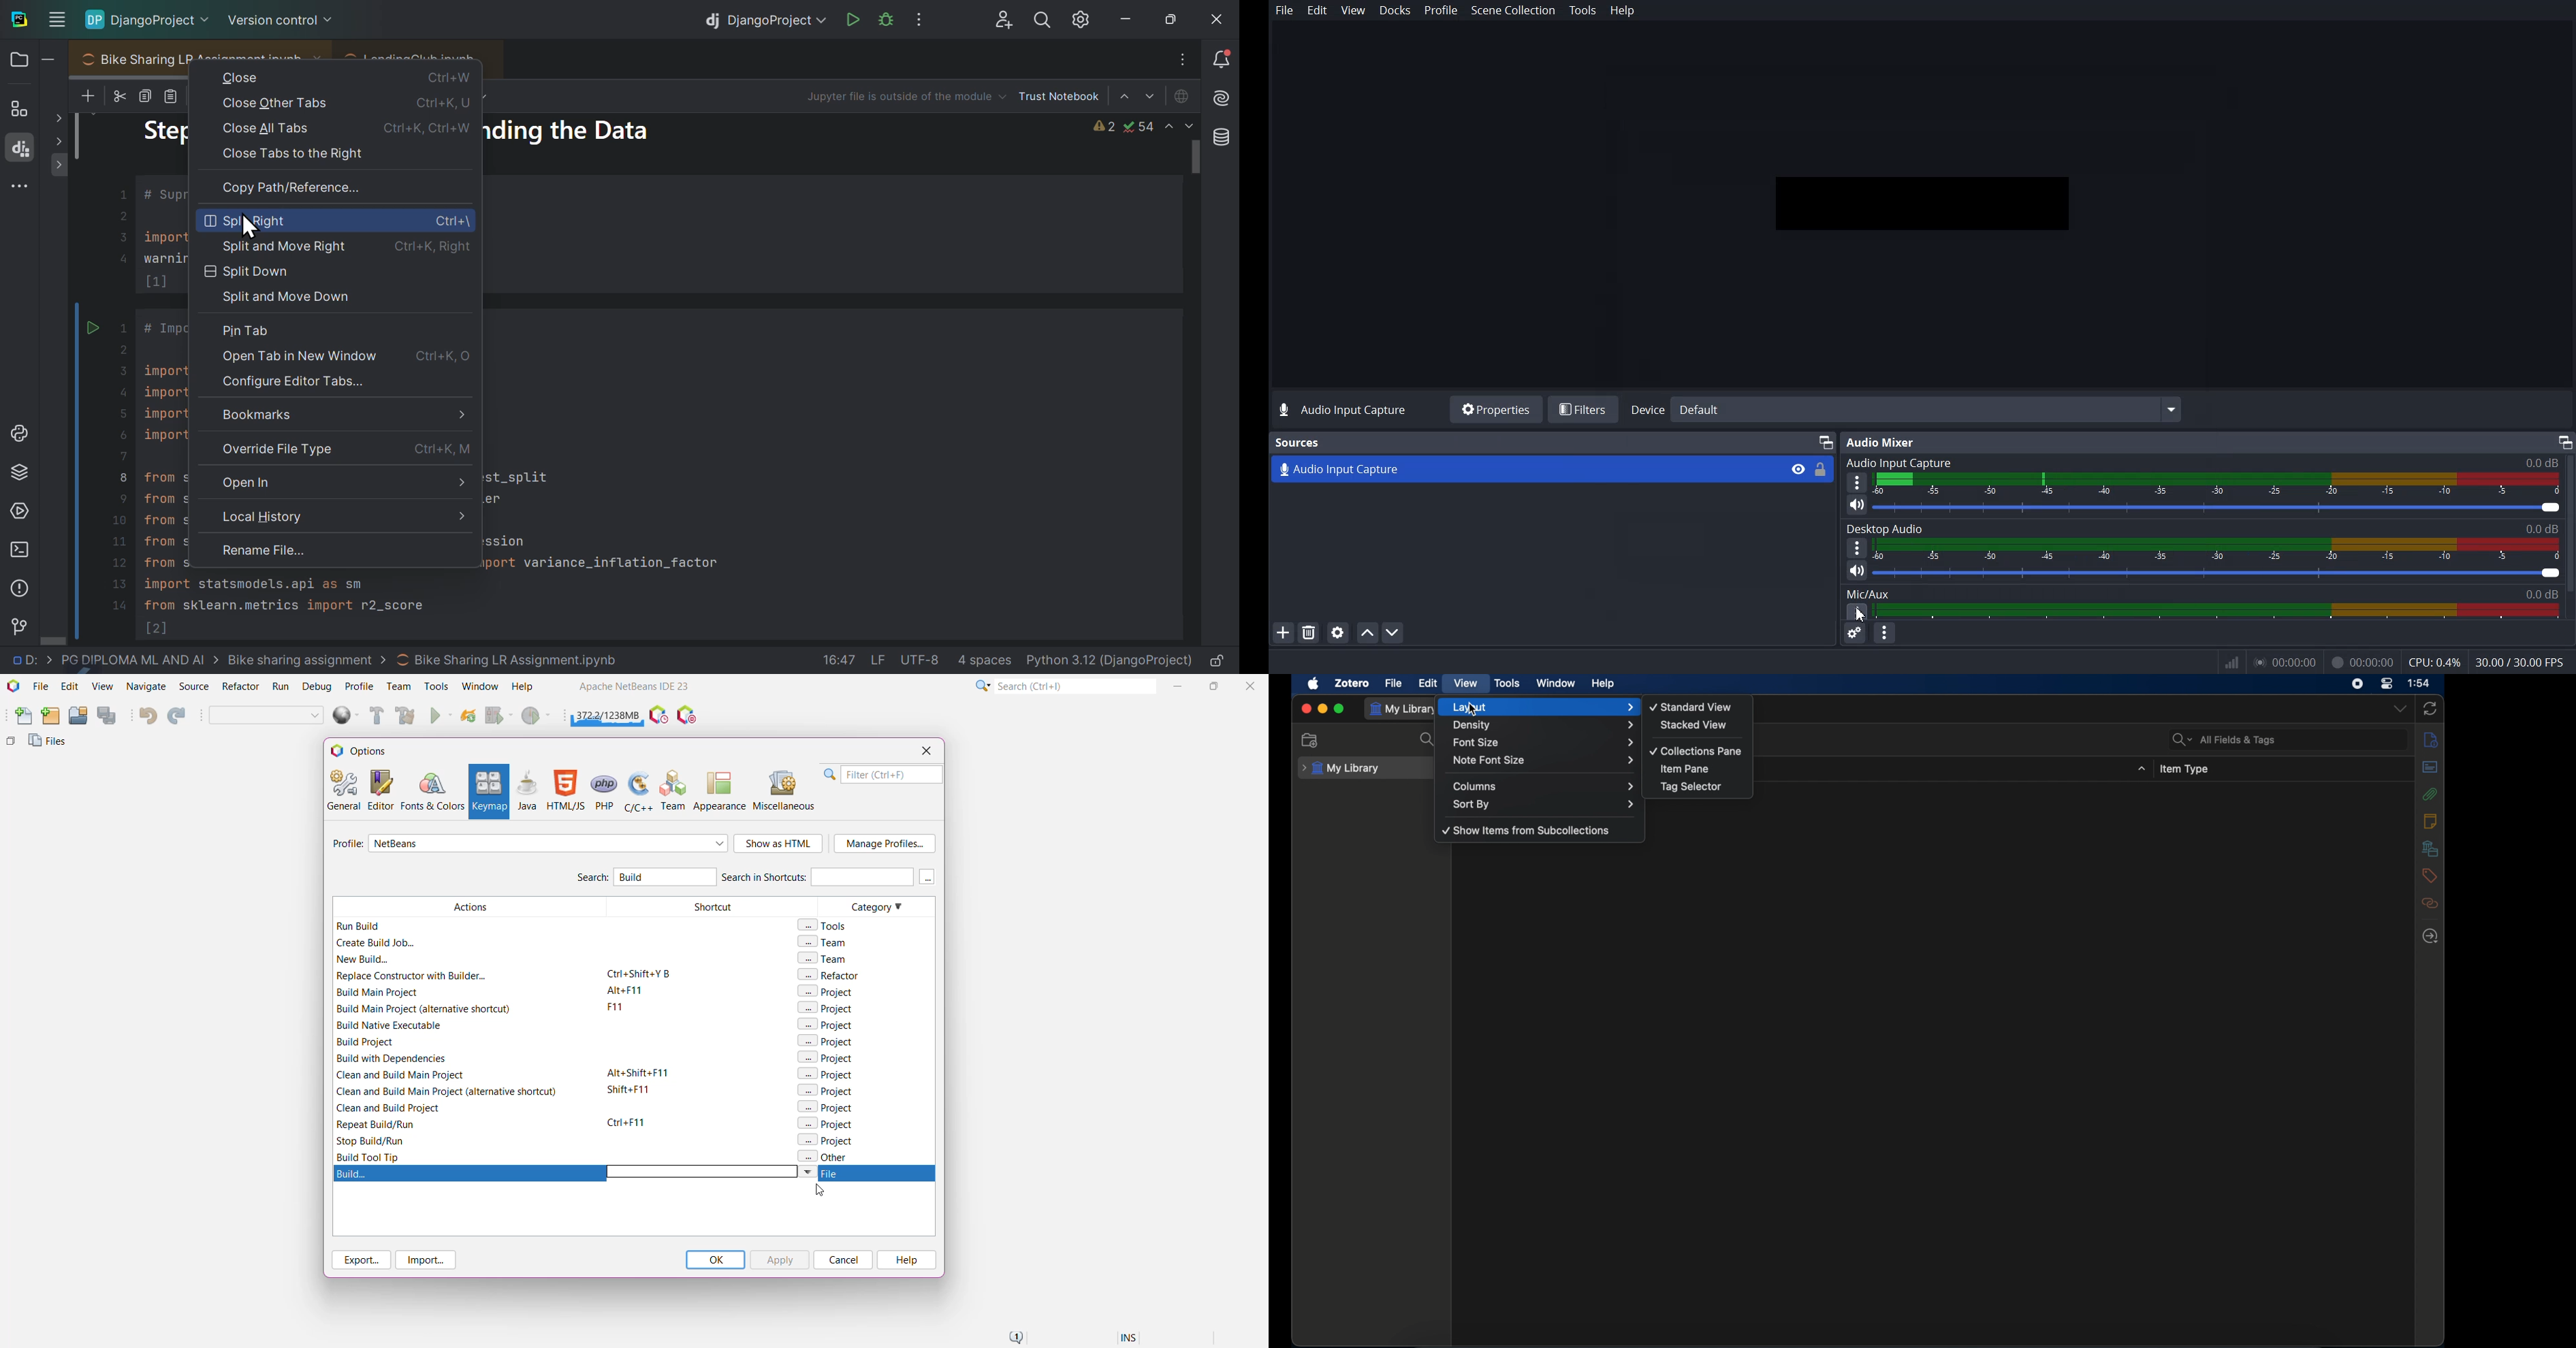 The image size is (2576, 1372). Describe the element at coordinates (2430, 822) in the screenshot. I see `notes` at that location.